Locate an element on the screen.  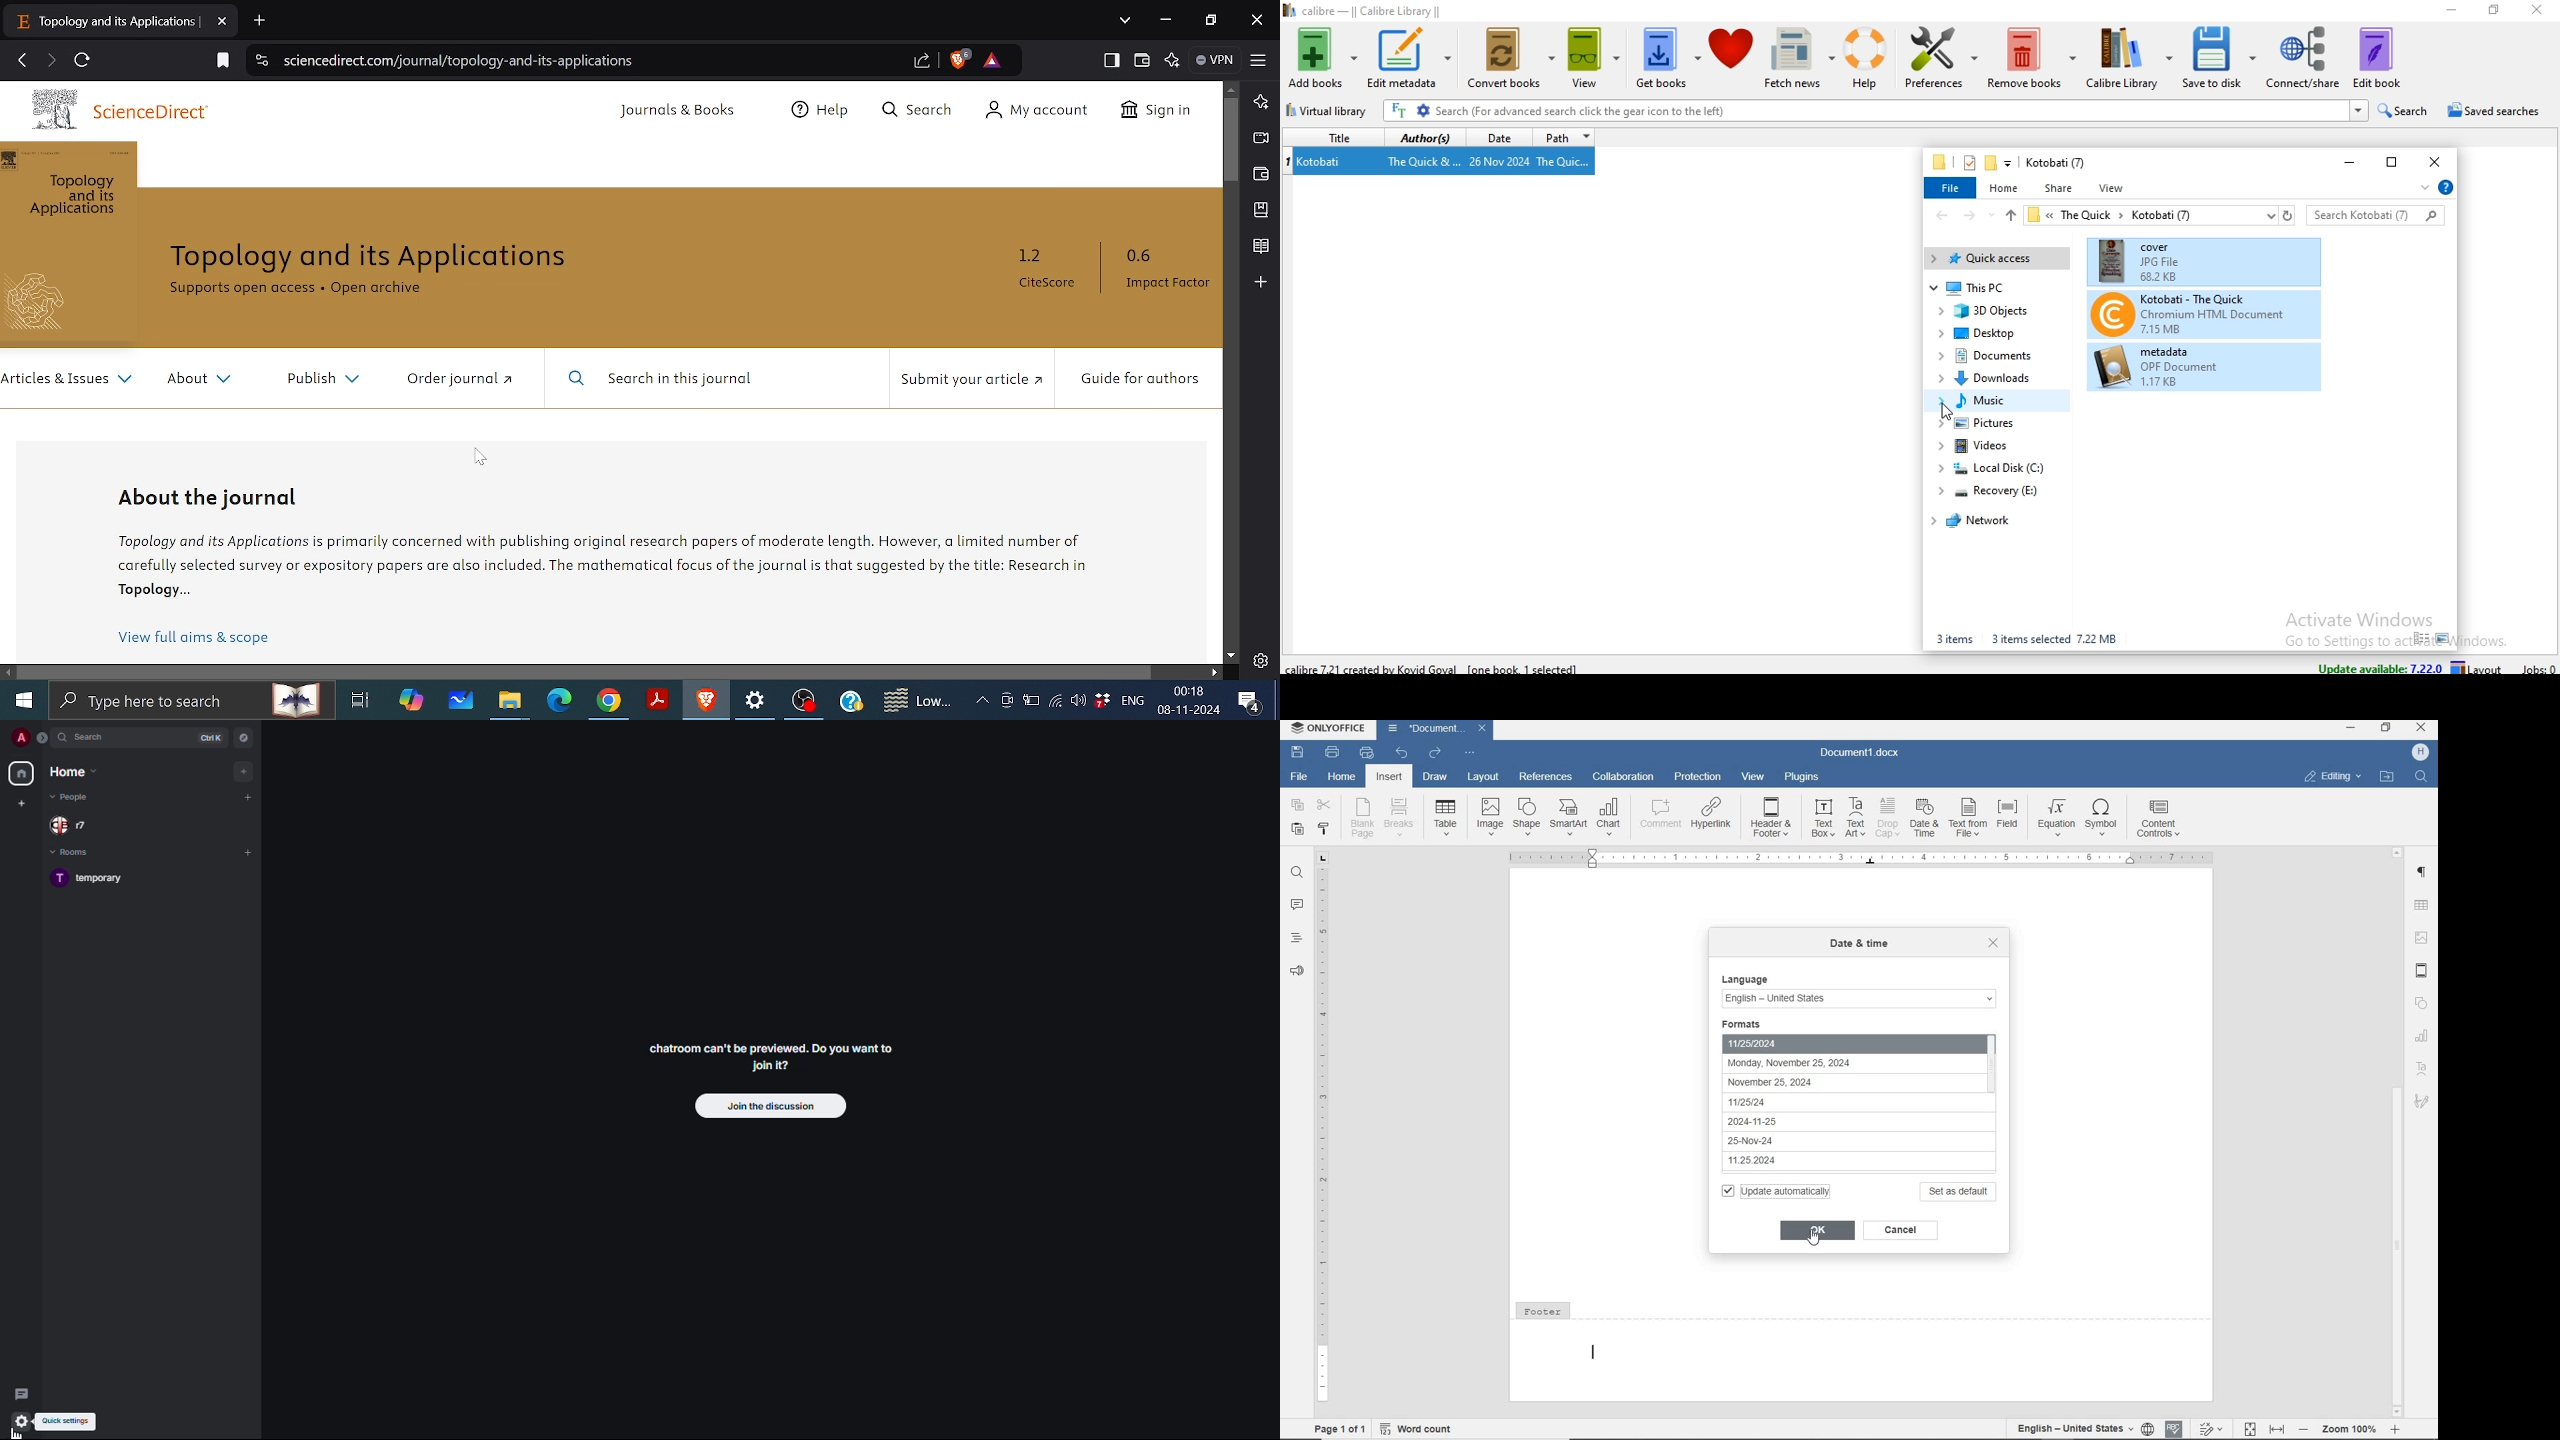
3 items is located at coordinates (1953, 639).